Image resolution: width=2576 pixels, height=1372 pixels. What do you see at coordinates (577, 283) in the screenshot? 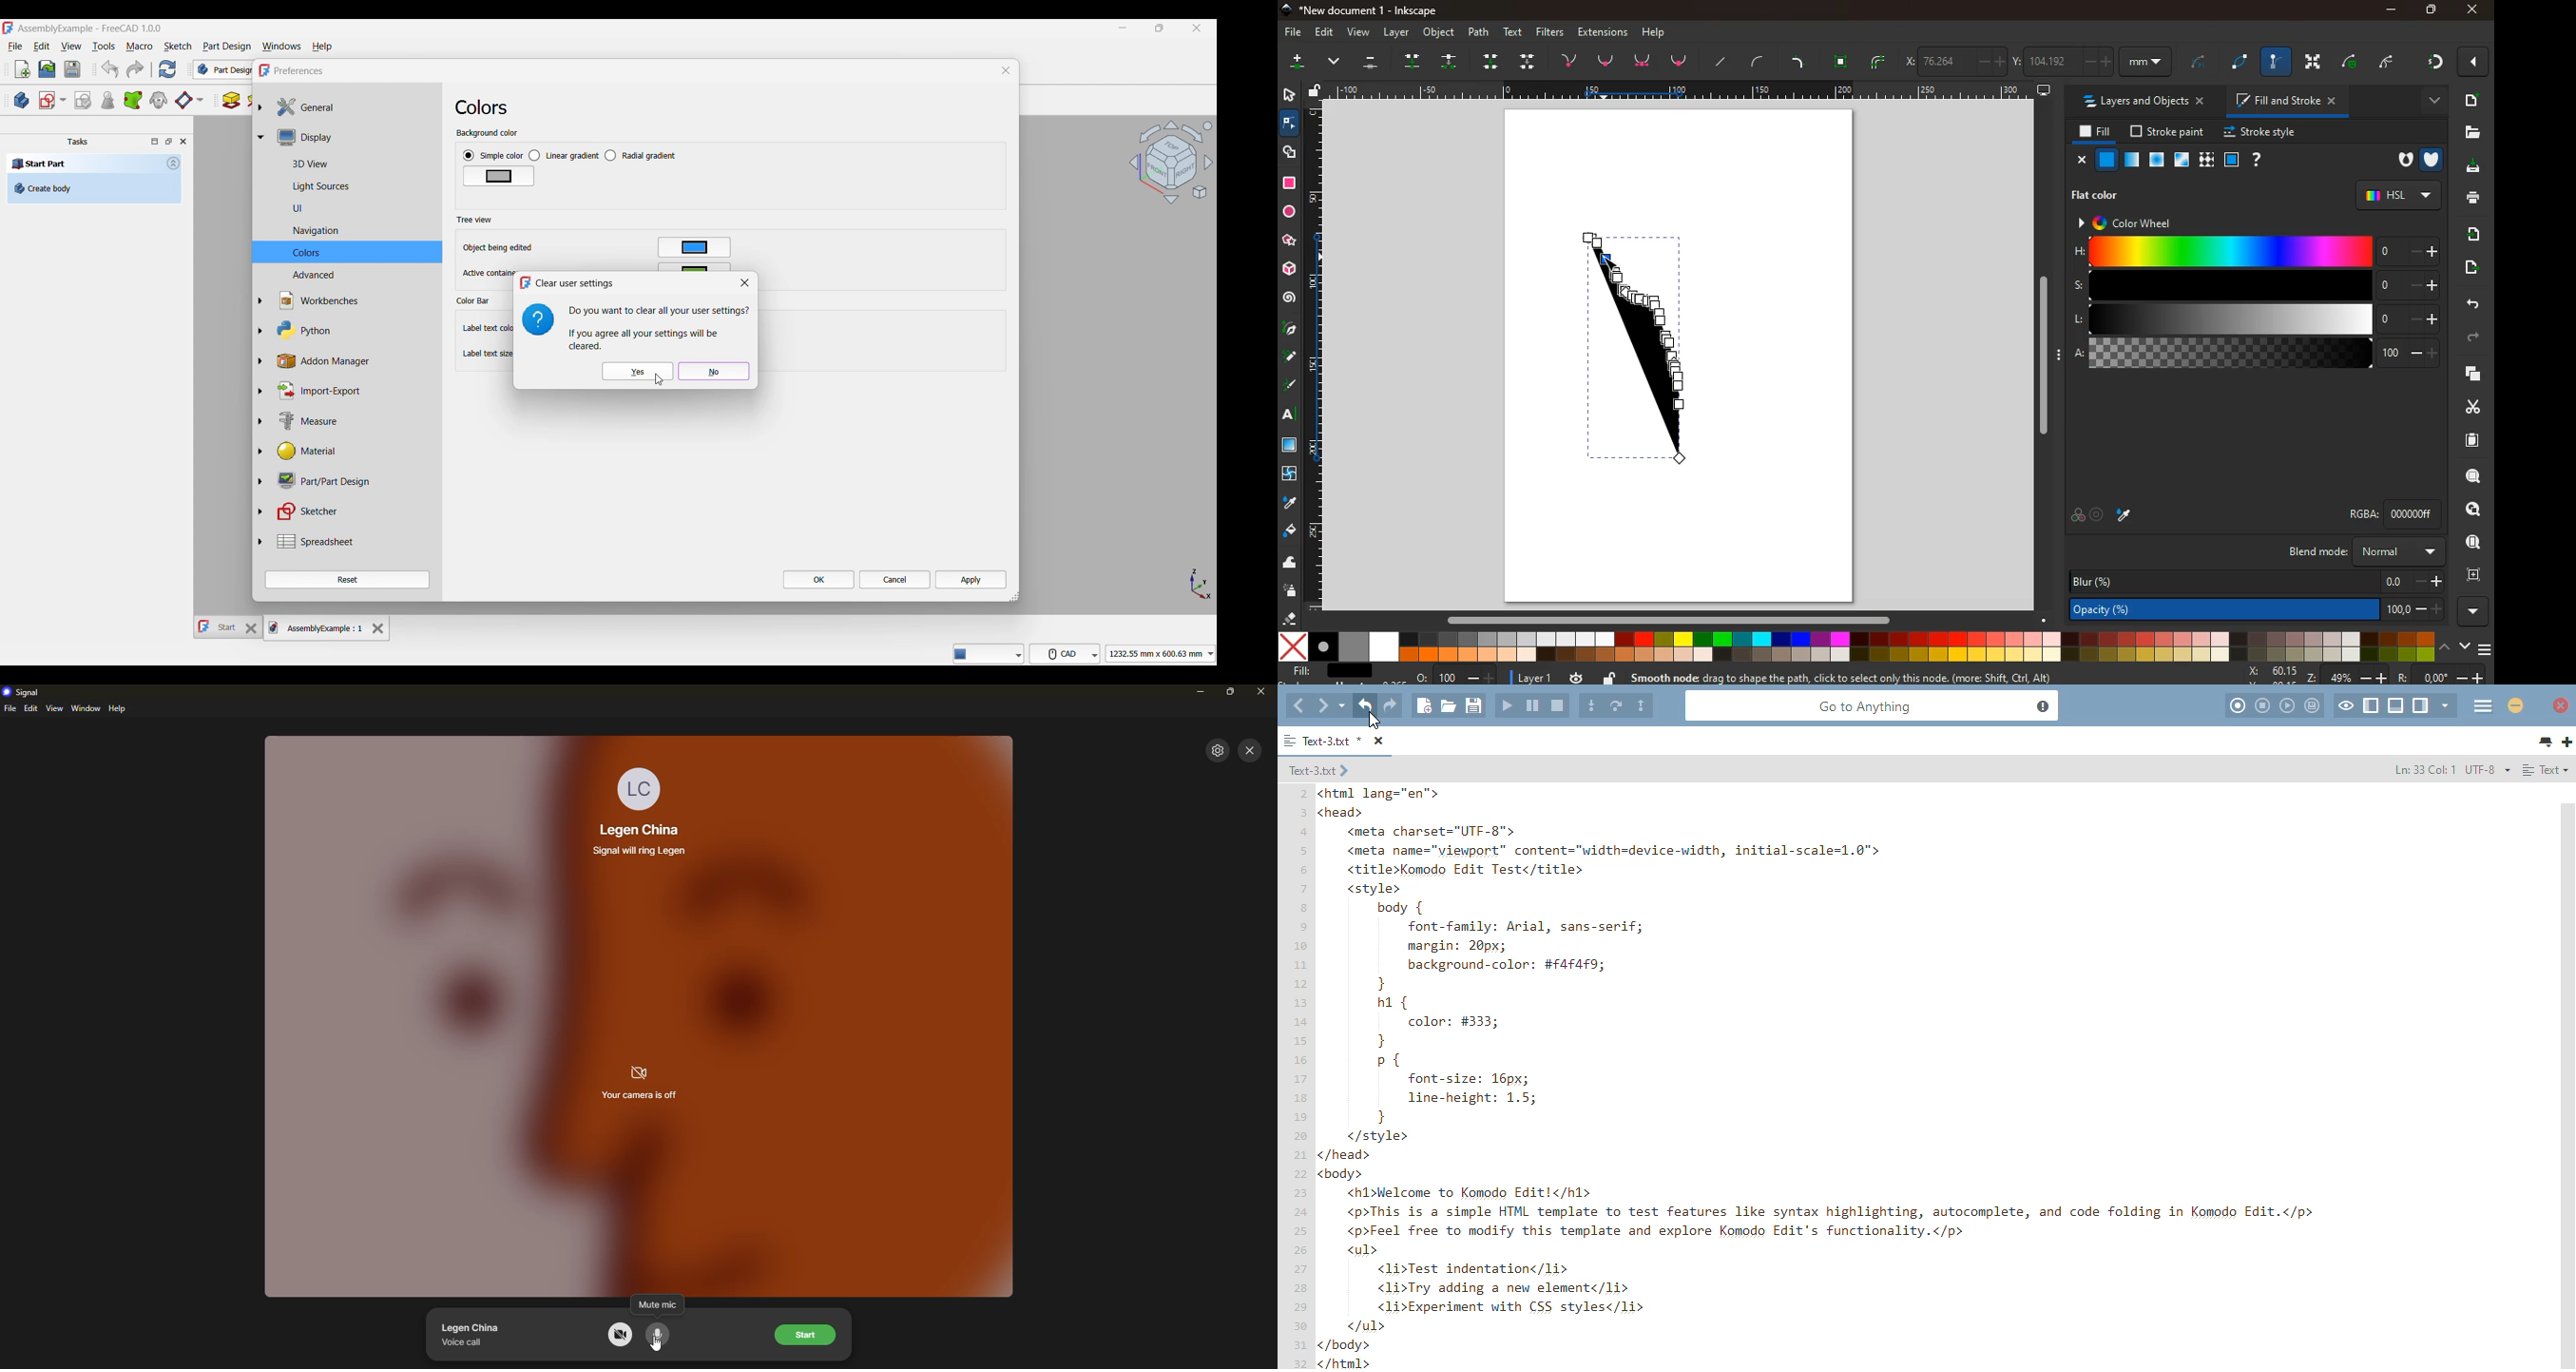
I see `Clear user settings` at bounding box center [577, 283].